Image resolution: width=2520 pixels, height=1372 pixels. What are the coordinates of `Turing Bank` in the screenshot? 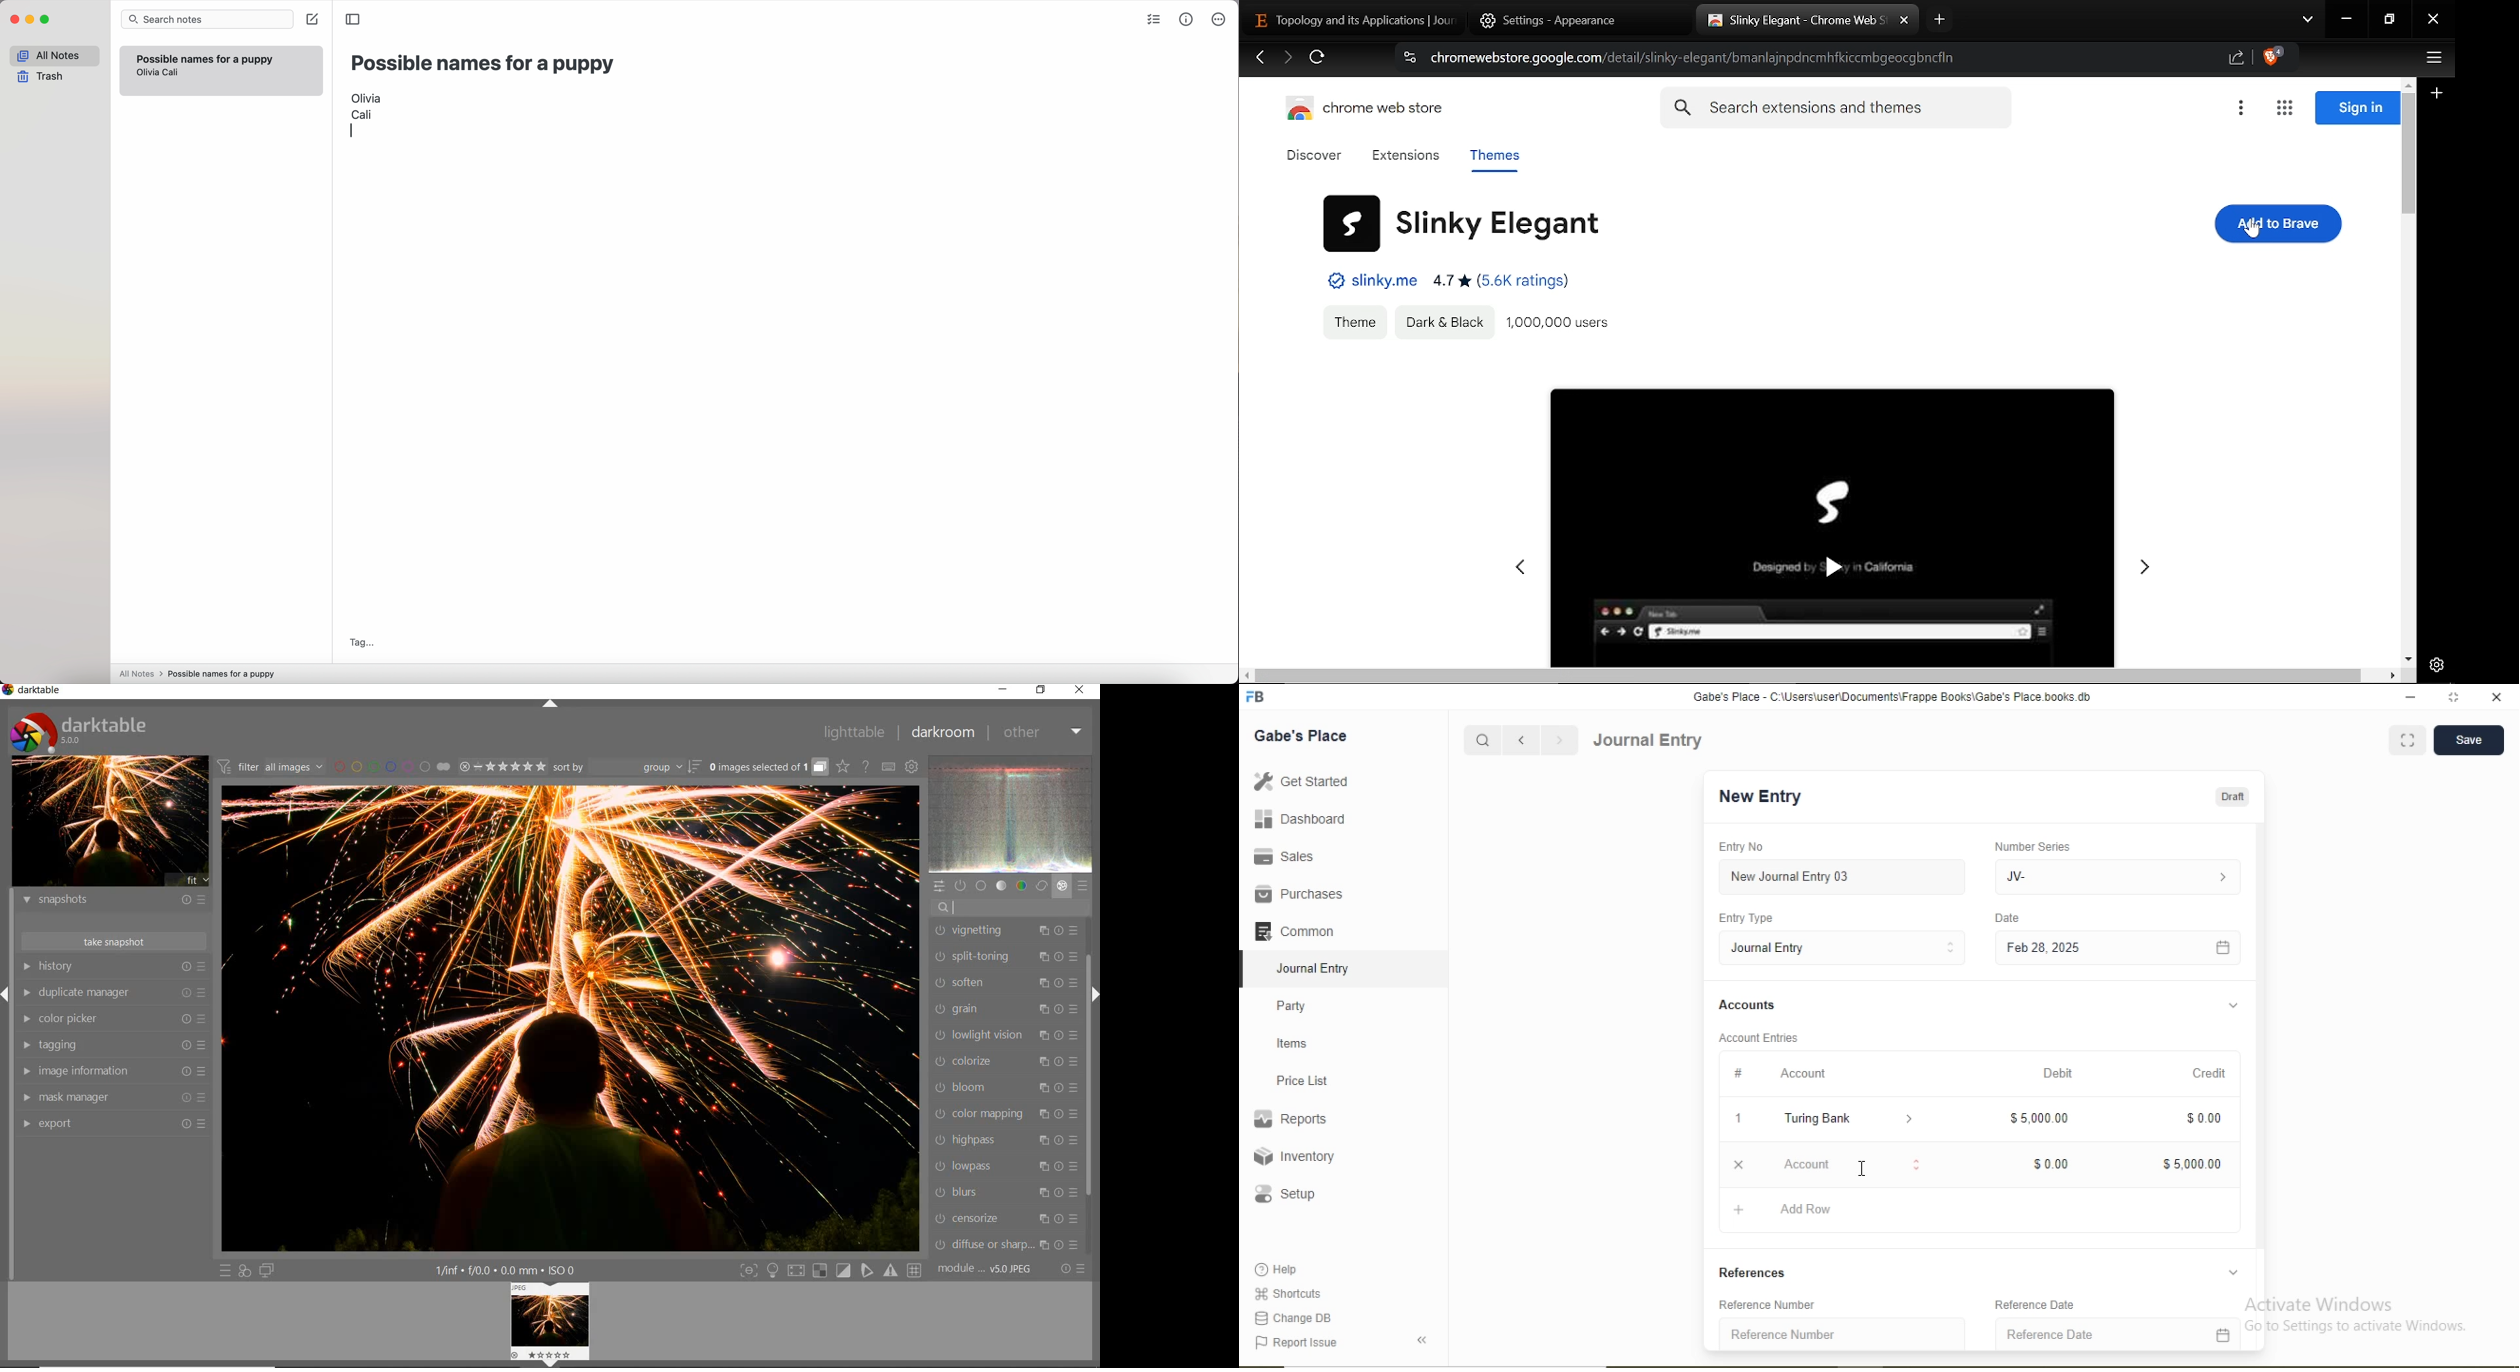 It's located at (1821, 1118).